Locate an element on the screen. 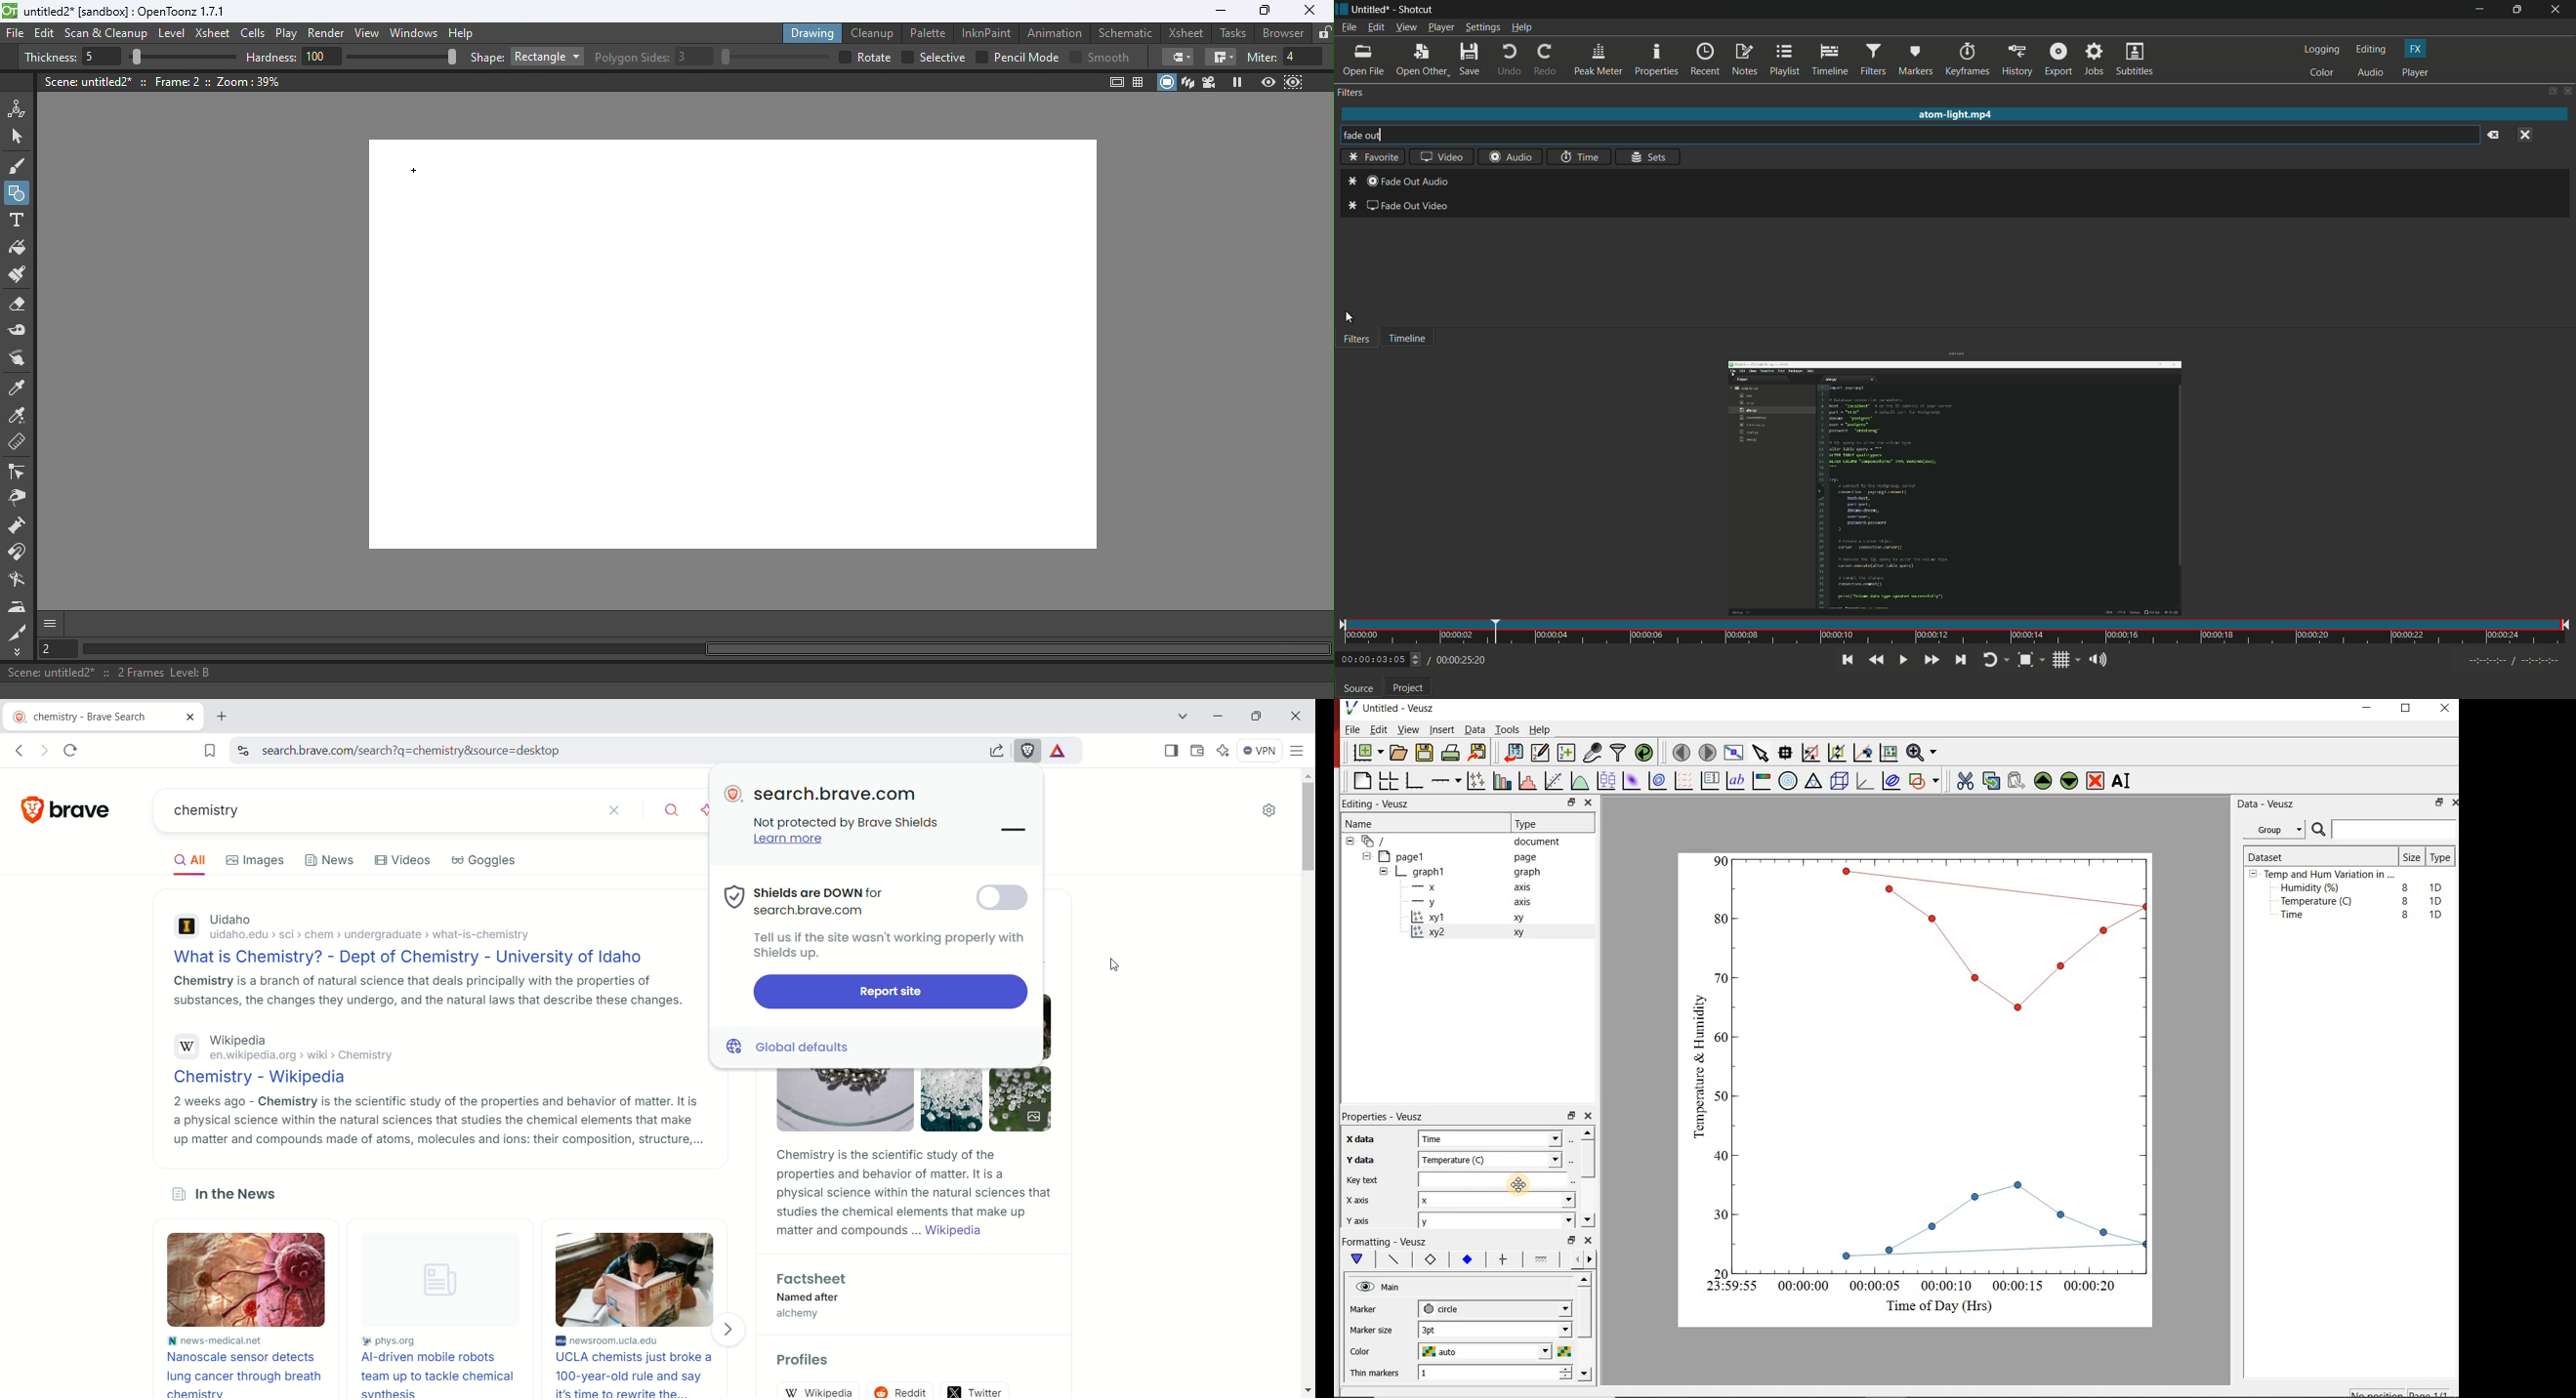 The image size is (2576, 1400). sets is located at coordinates (1650, 157).